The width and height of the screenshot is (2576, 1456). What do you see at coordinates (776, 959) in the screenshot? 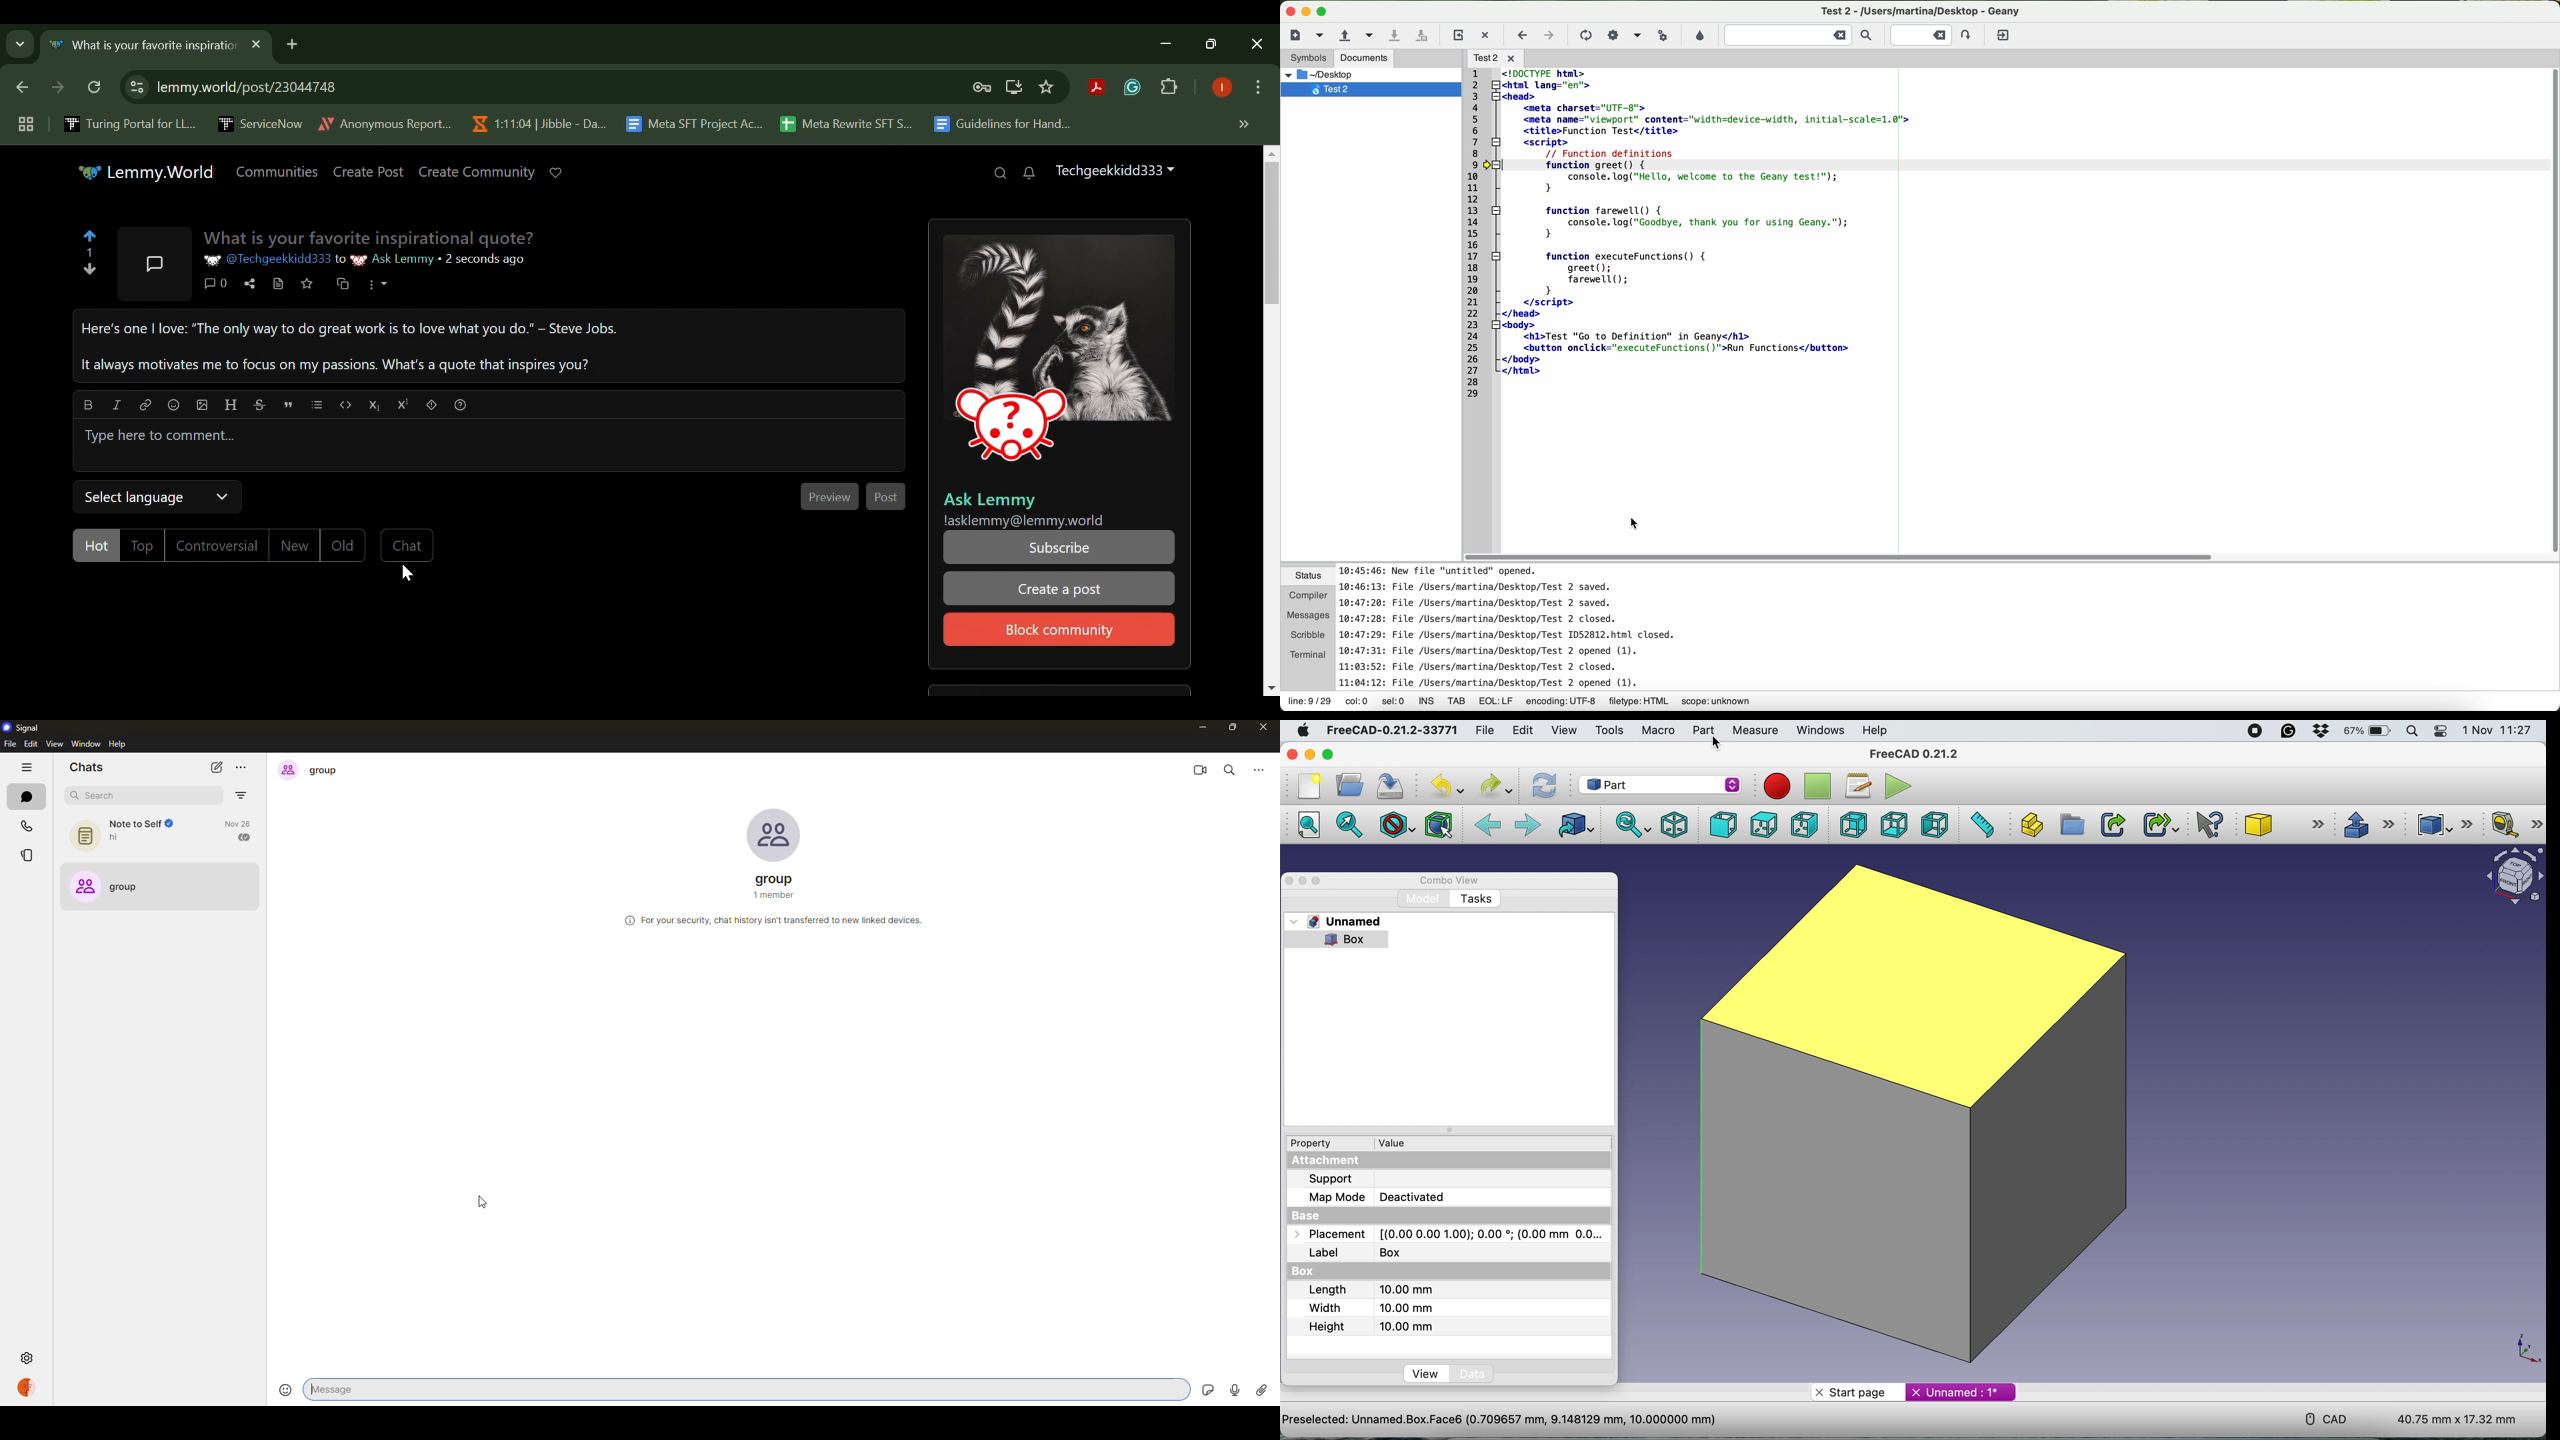
I see `date` at bounding box center [776, 959].